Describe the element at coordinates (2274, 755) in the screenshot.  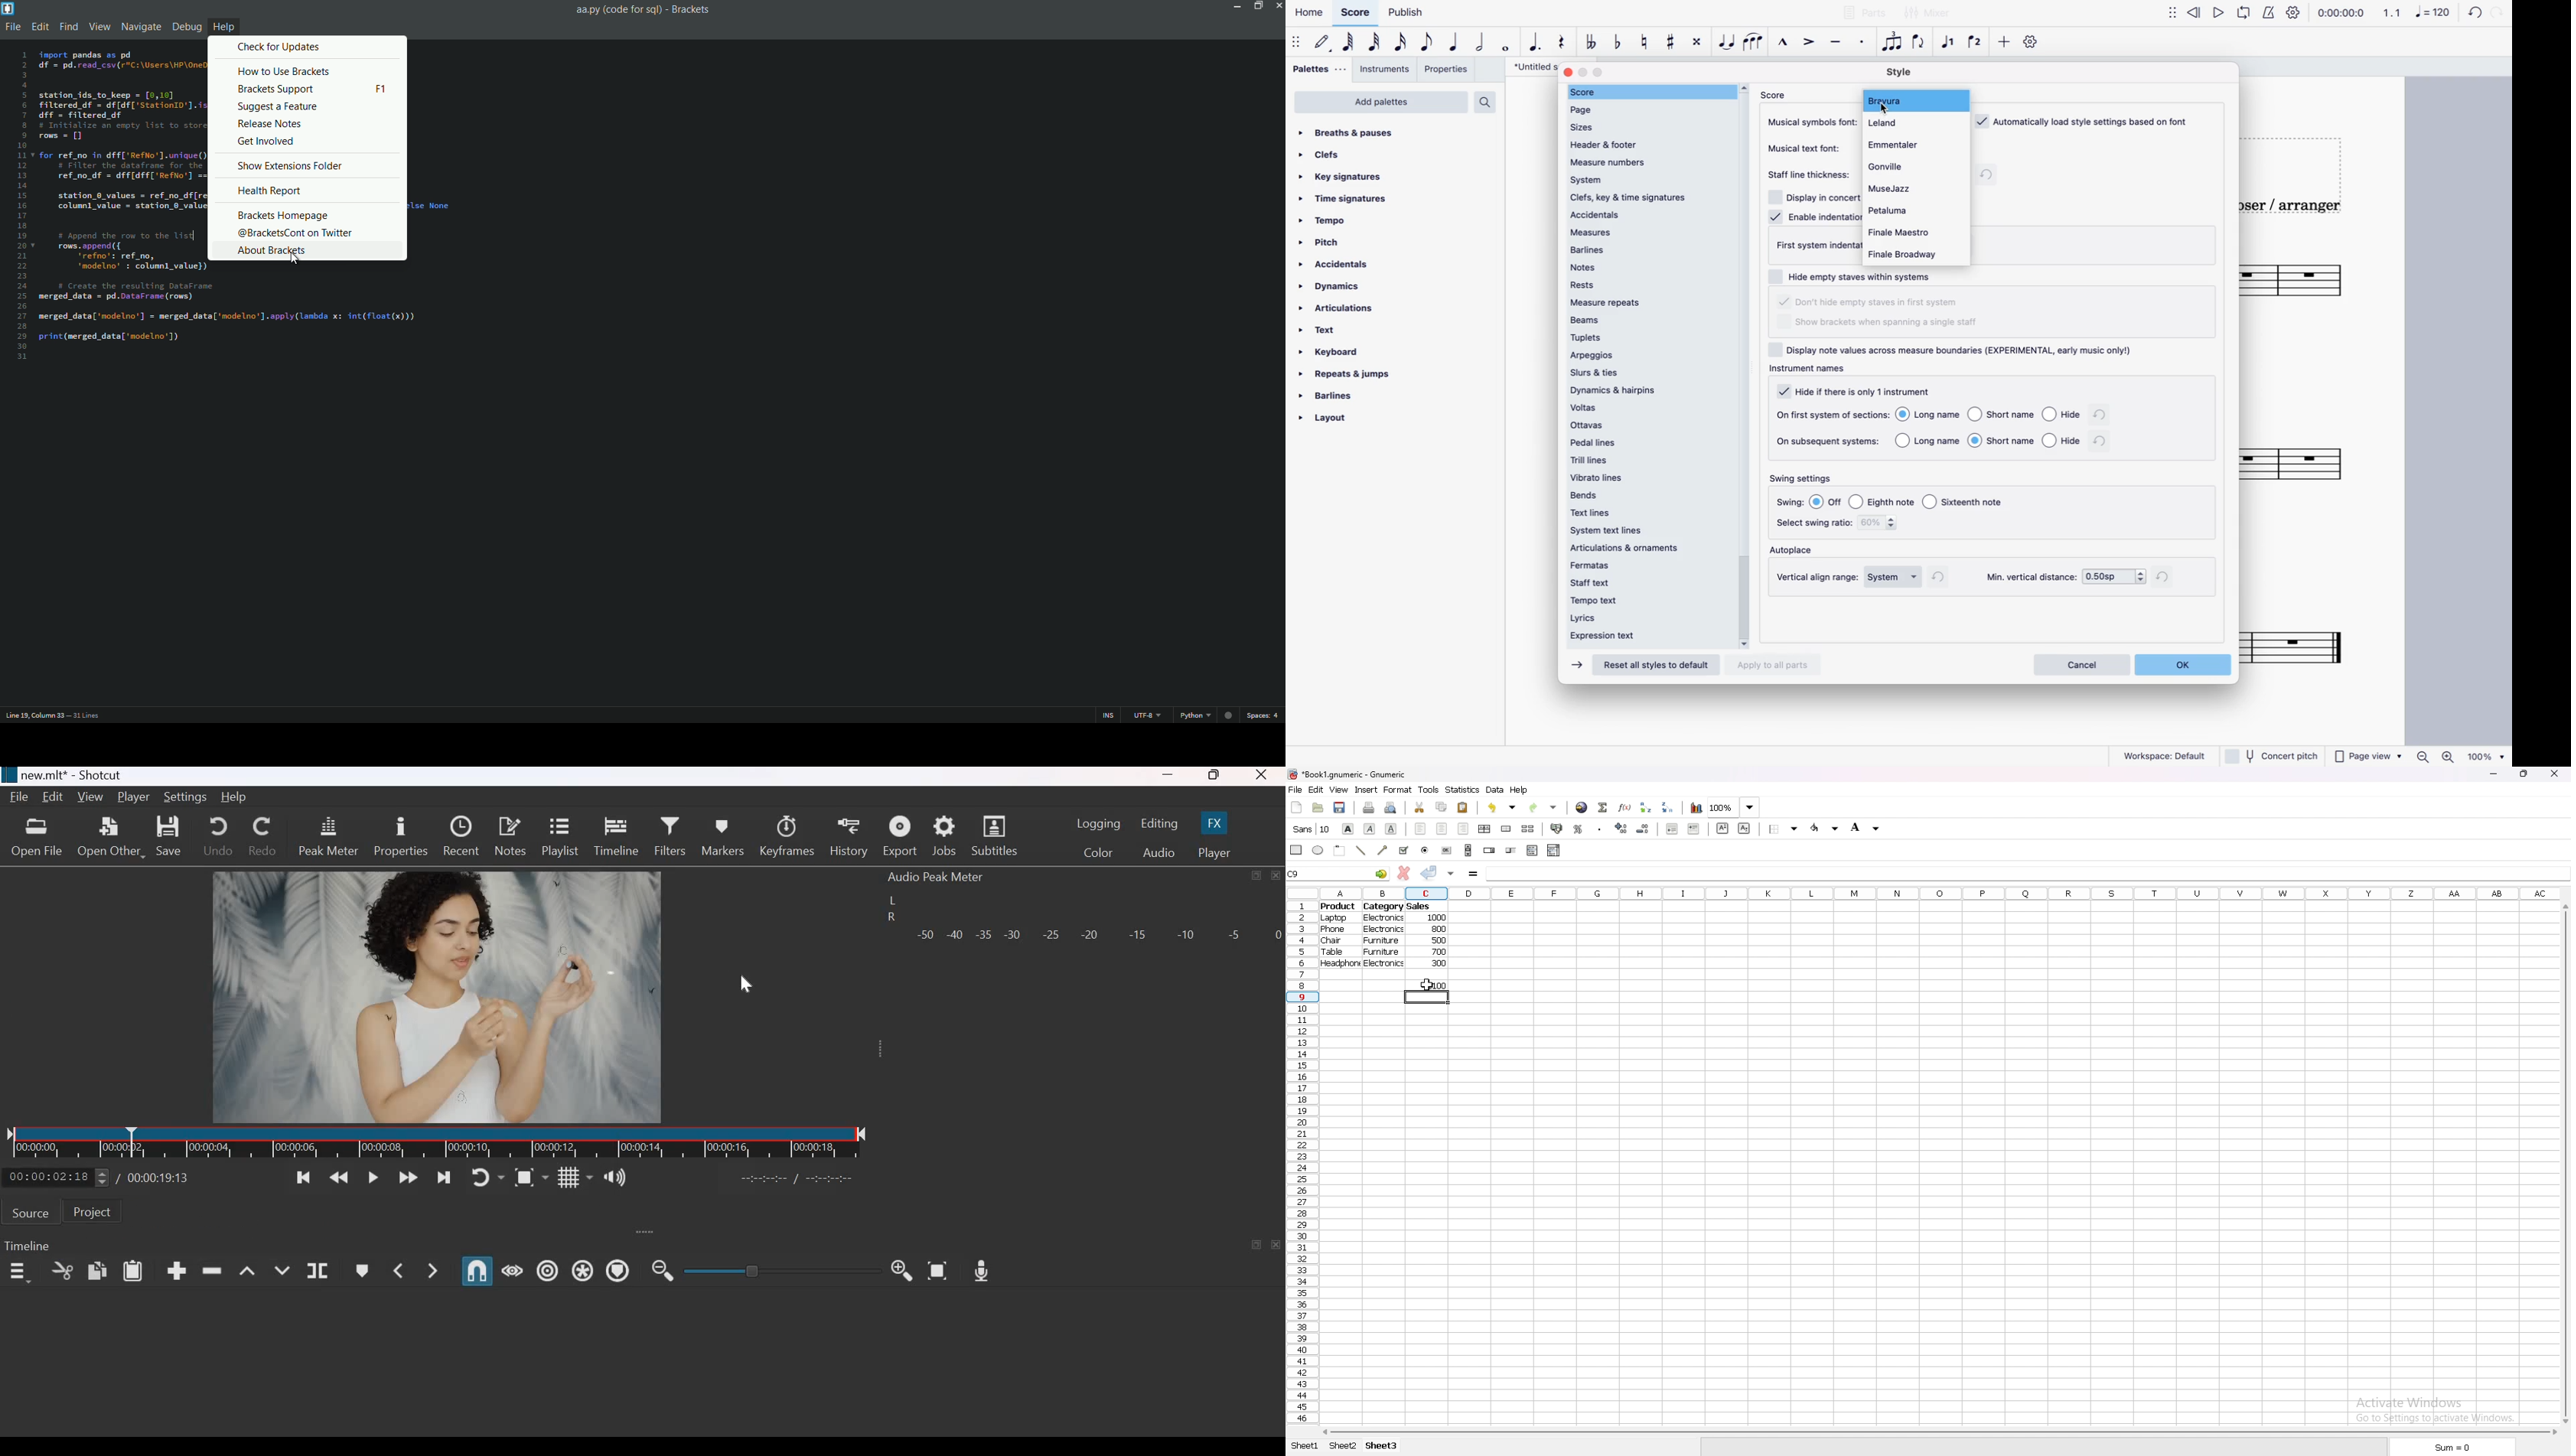
I see `` at that location.